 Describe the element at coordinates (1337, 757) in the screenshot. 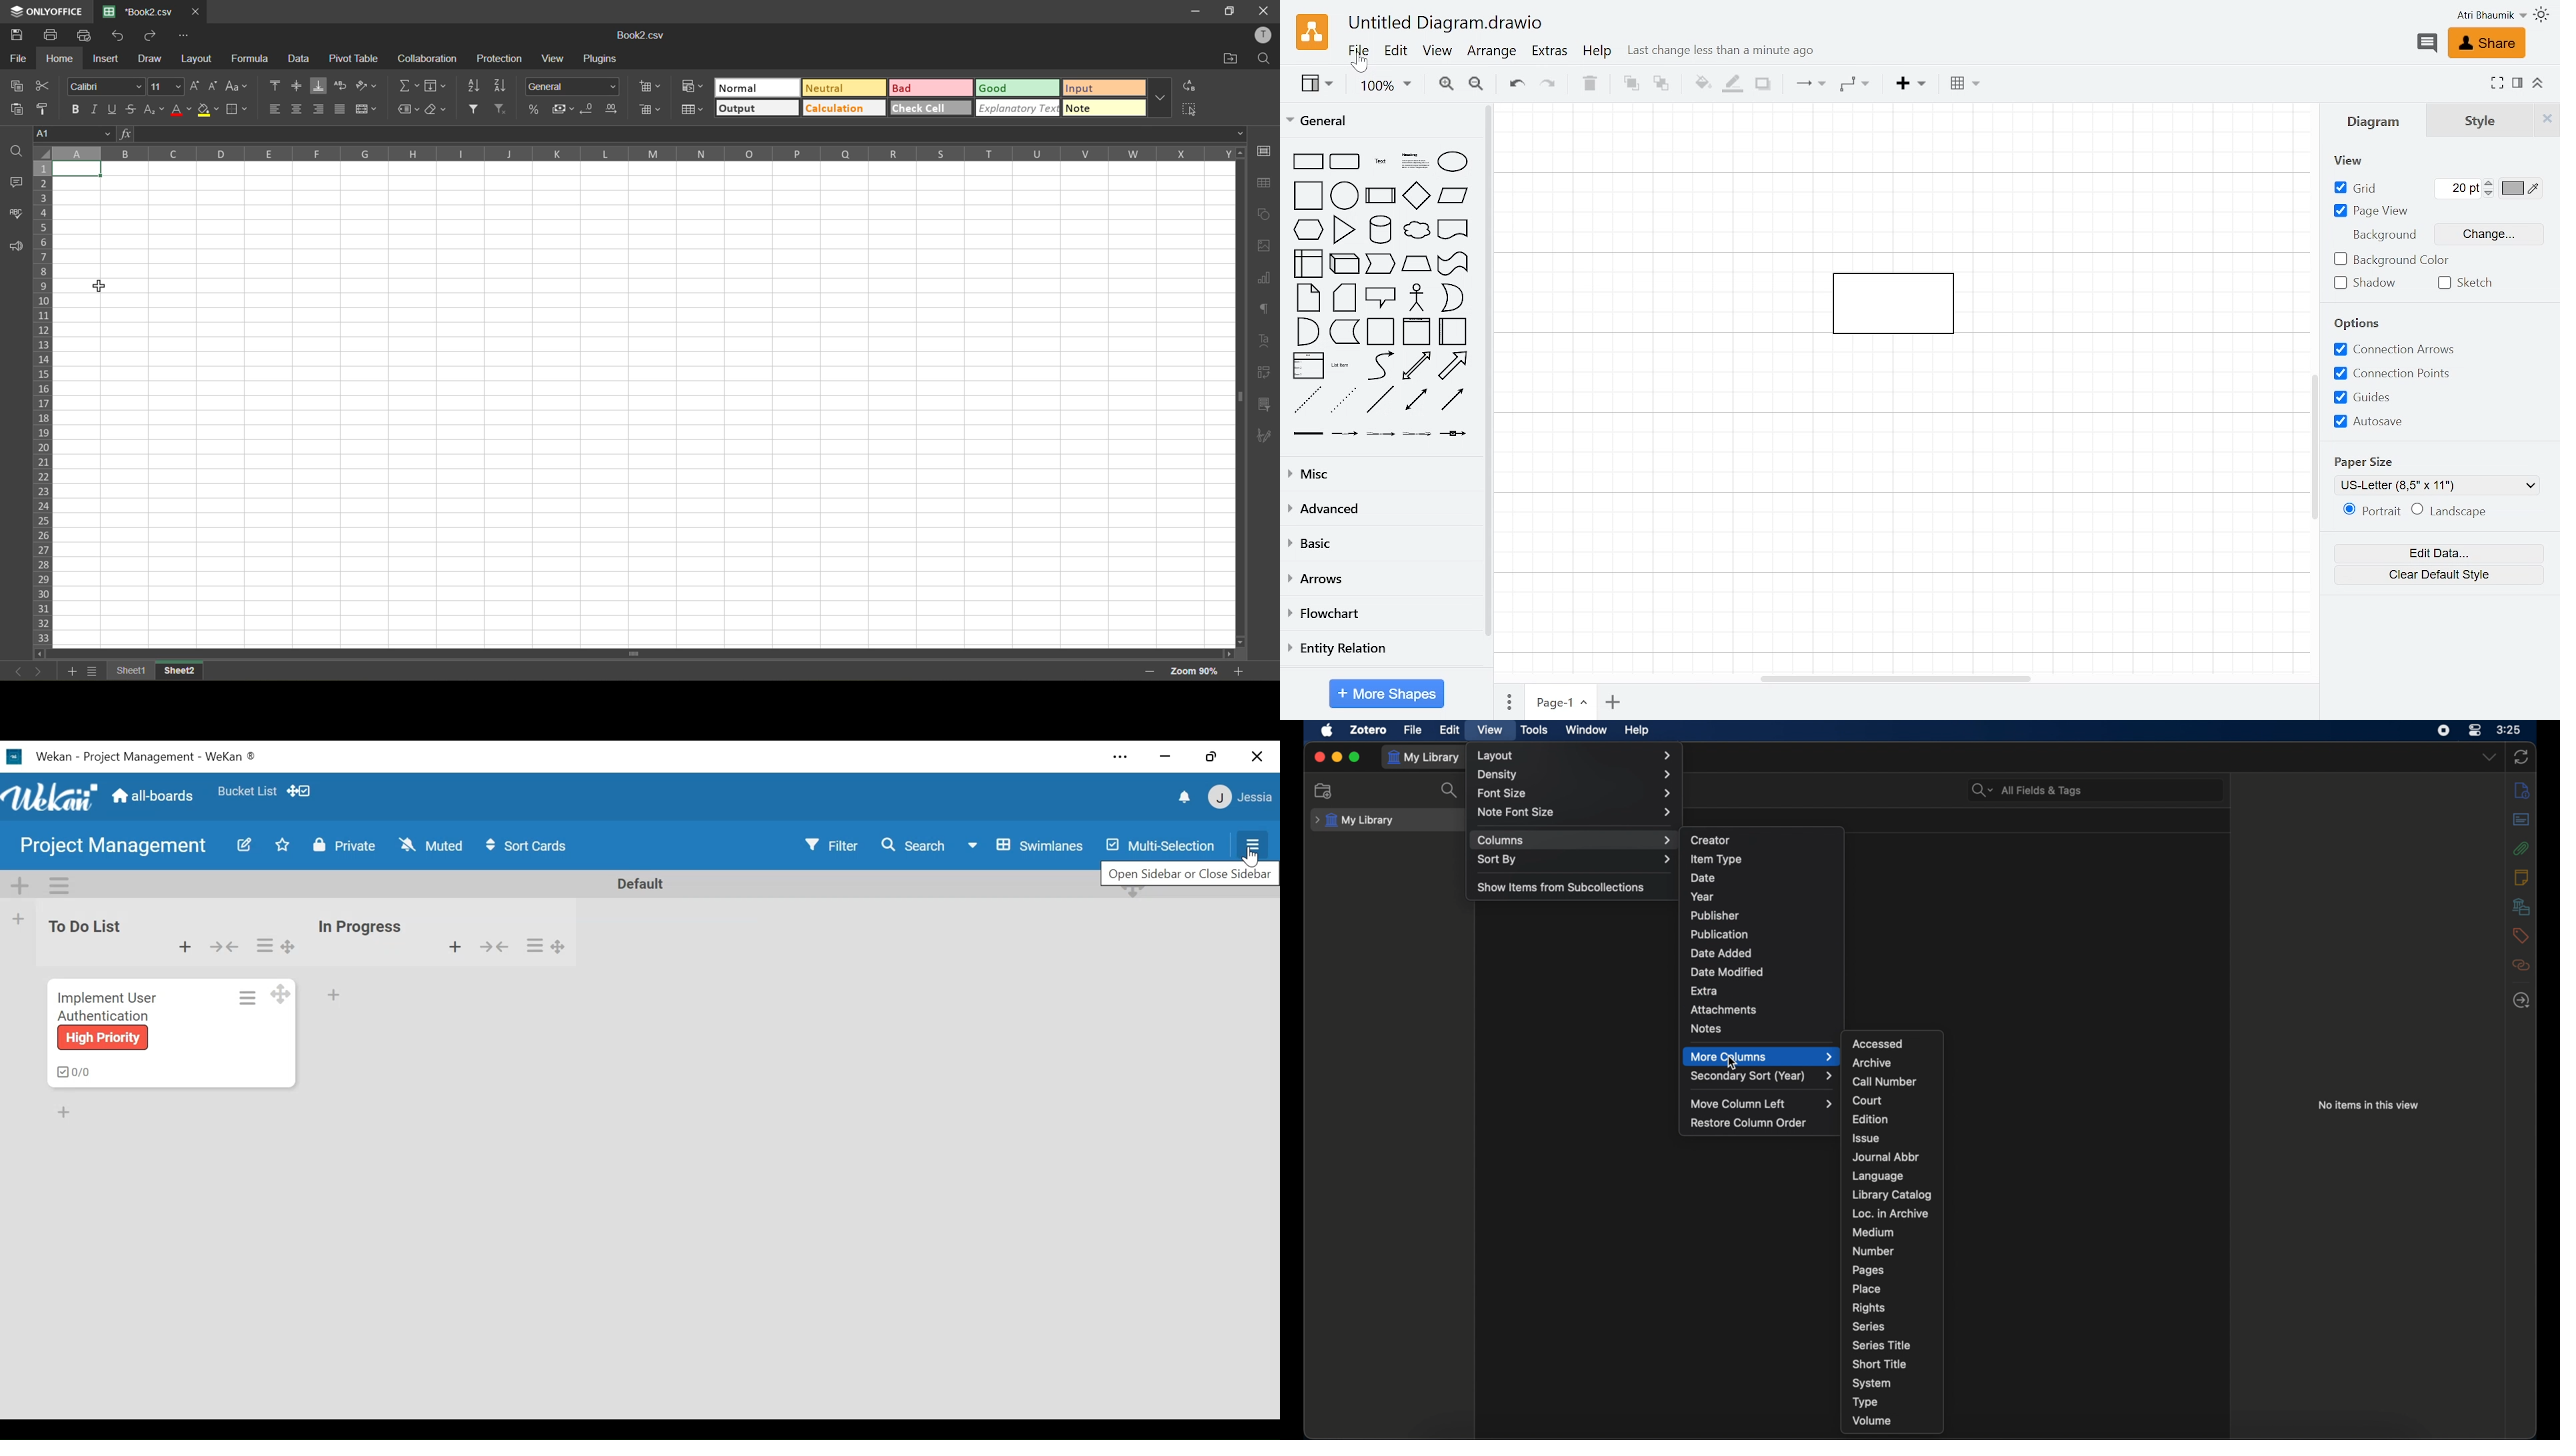

I see `minimize` at that location.